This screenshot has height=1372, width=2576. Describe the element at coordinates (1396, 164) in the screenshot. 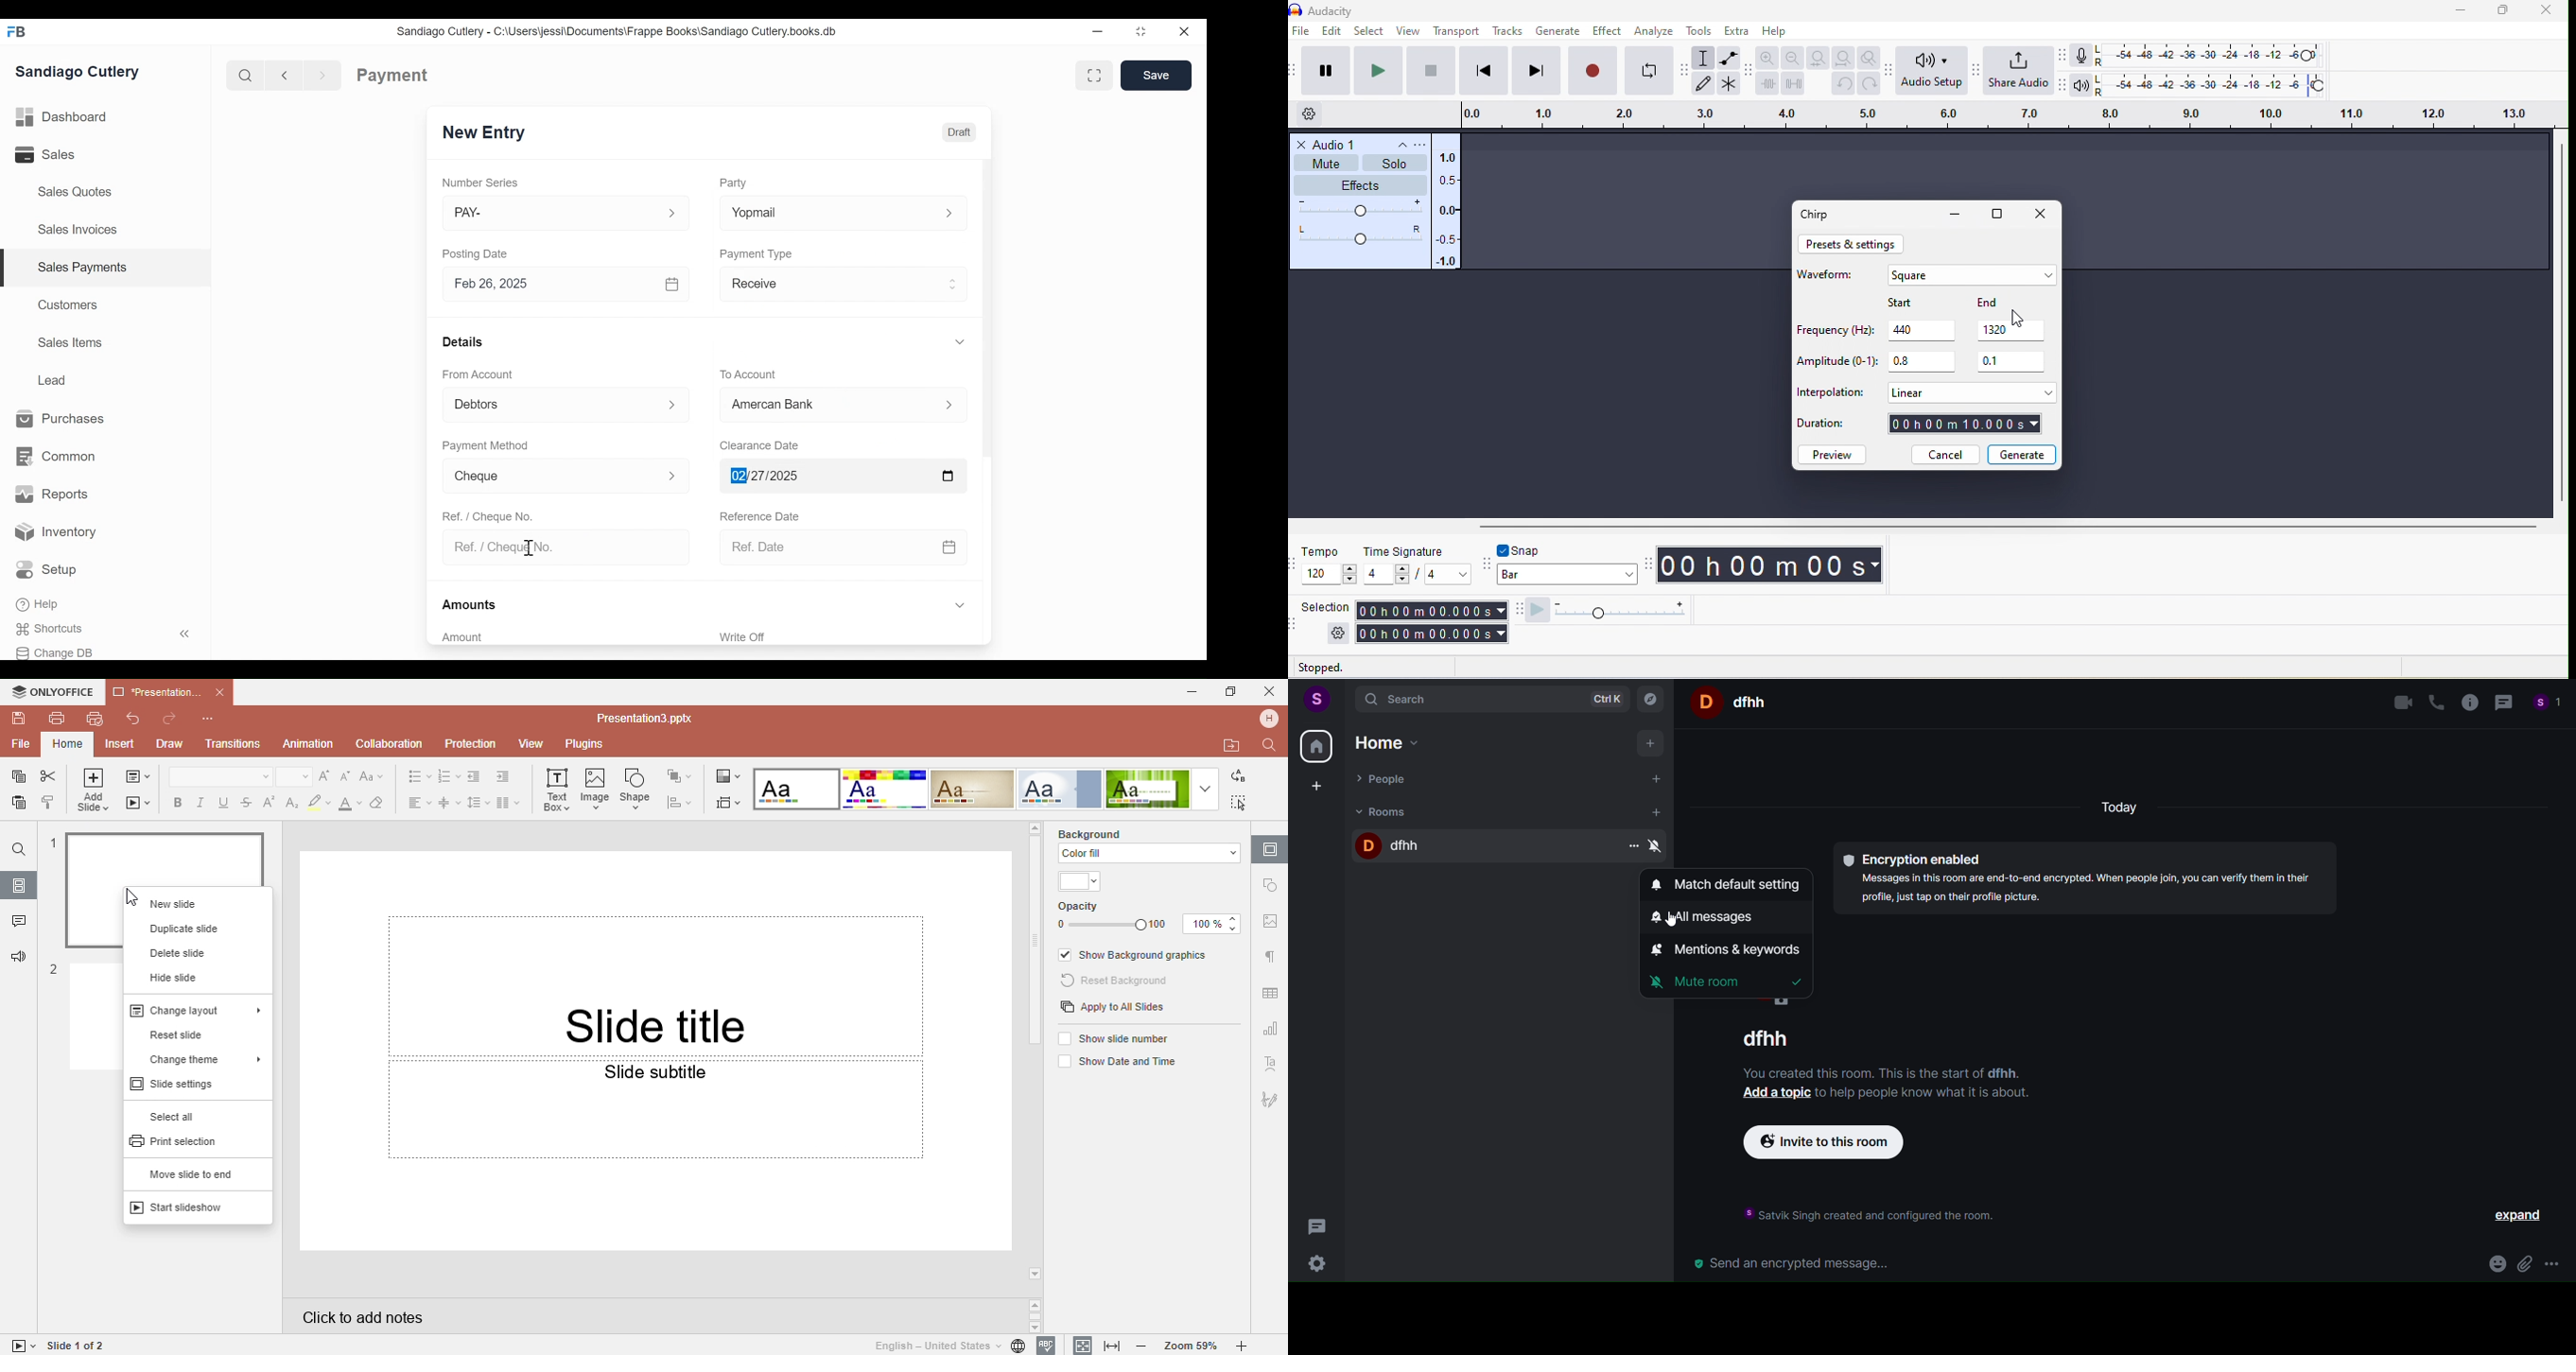

I see `solo` at that location.